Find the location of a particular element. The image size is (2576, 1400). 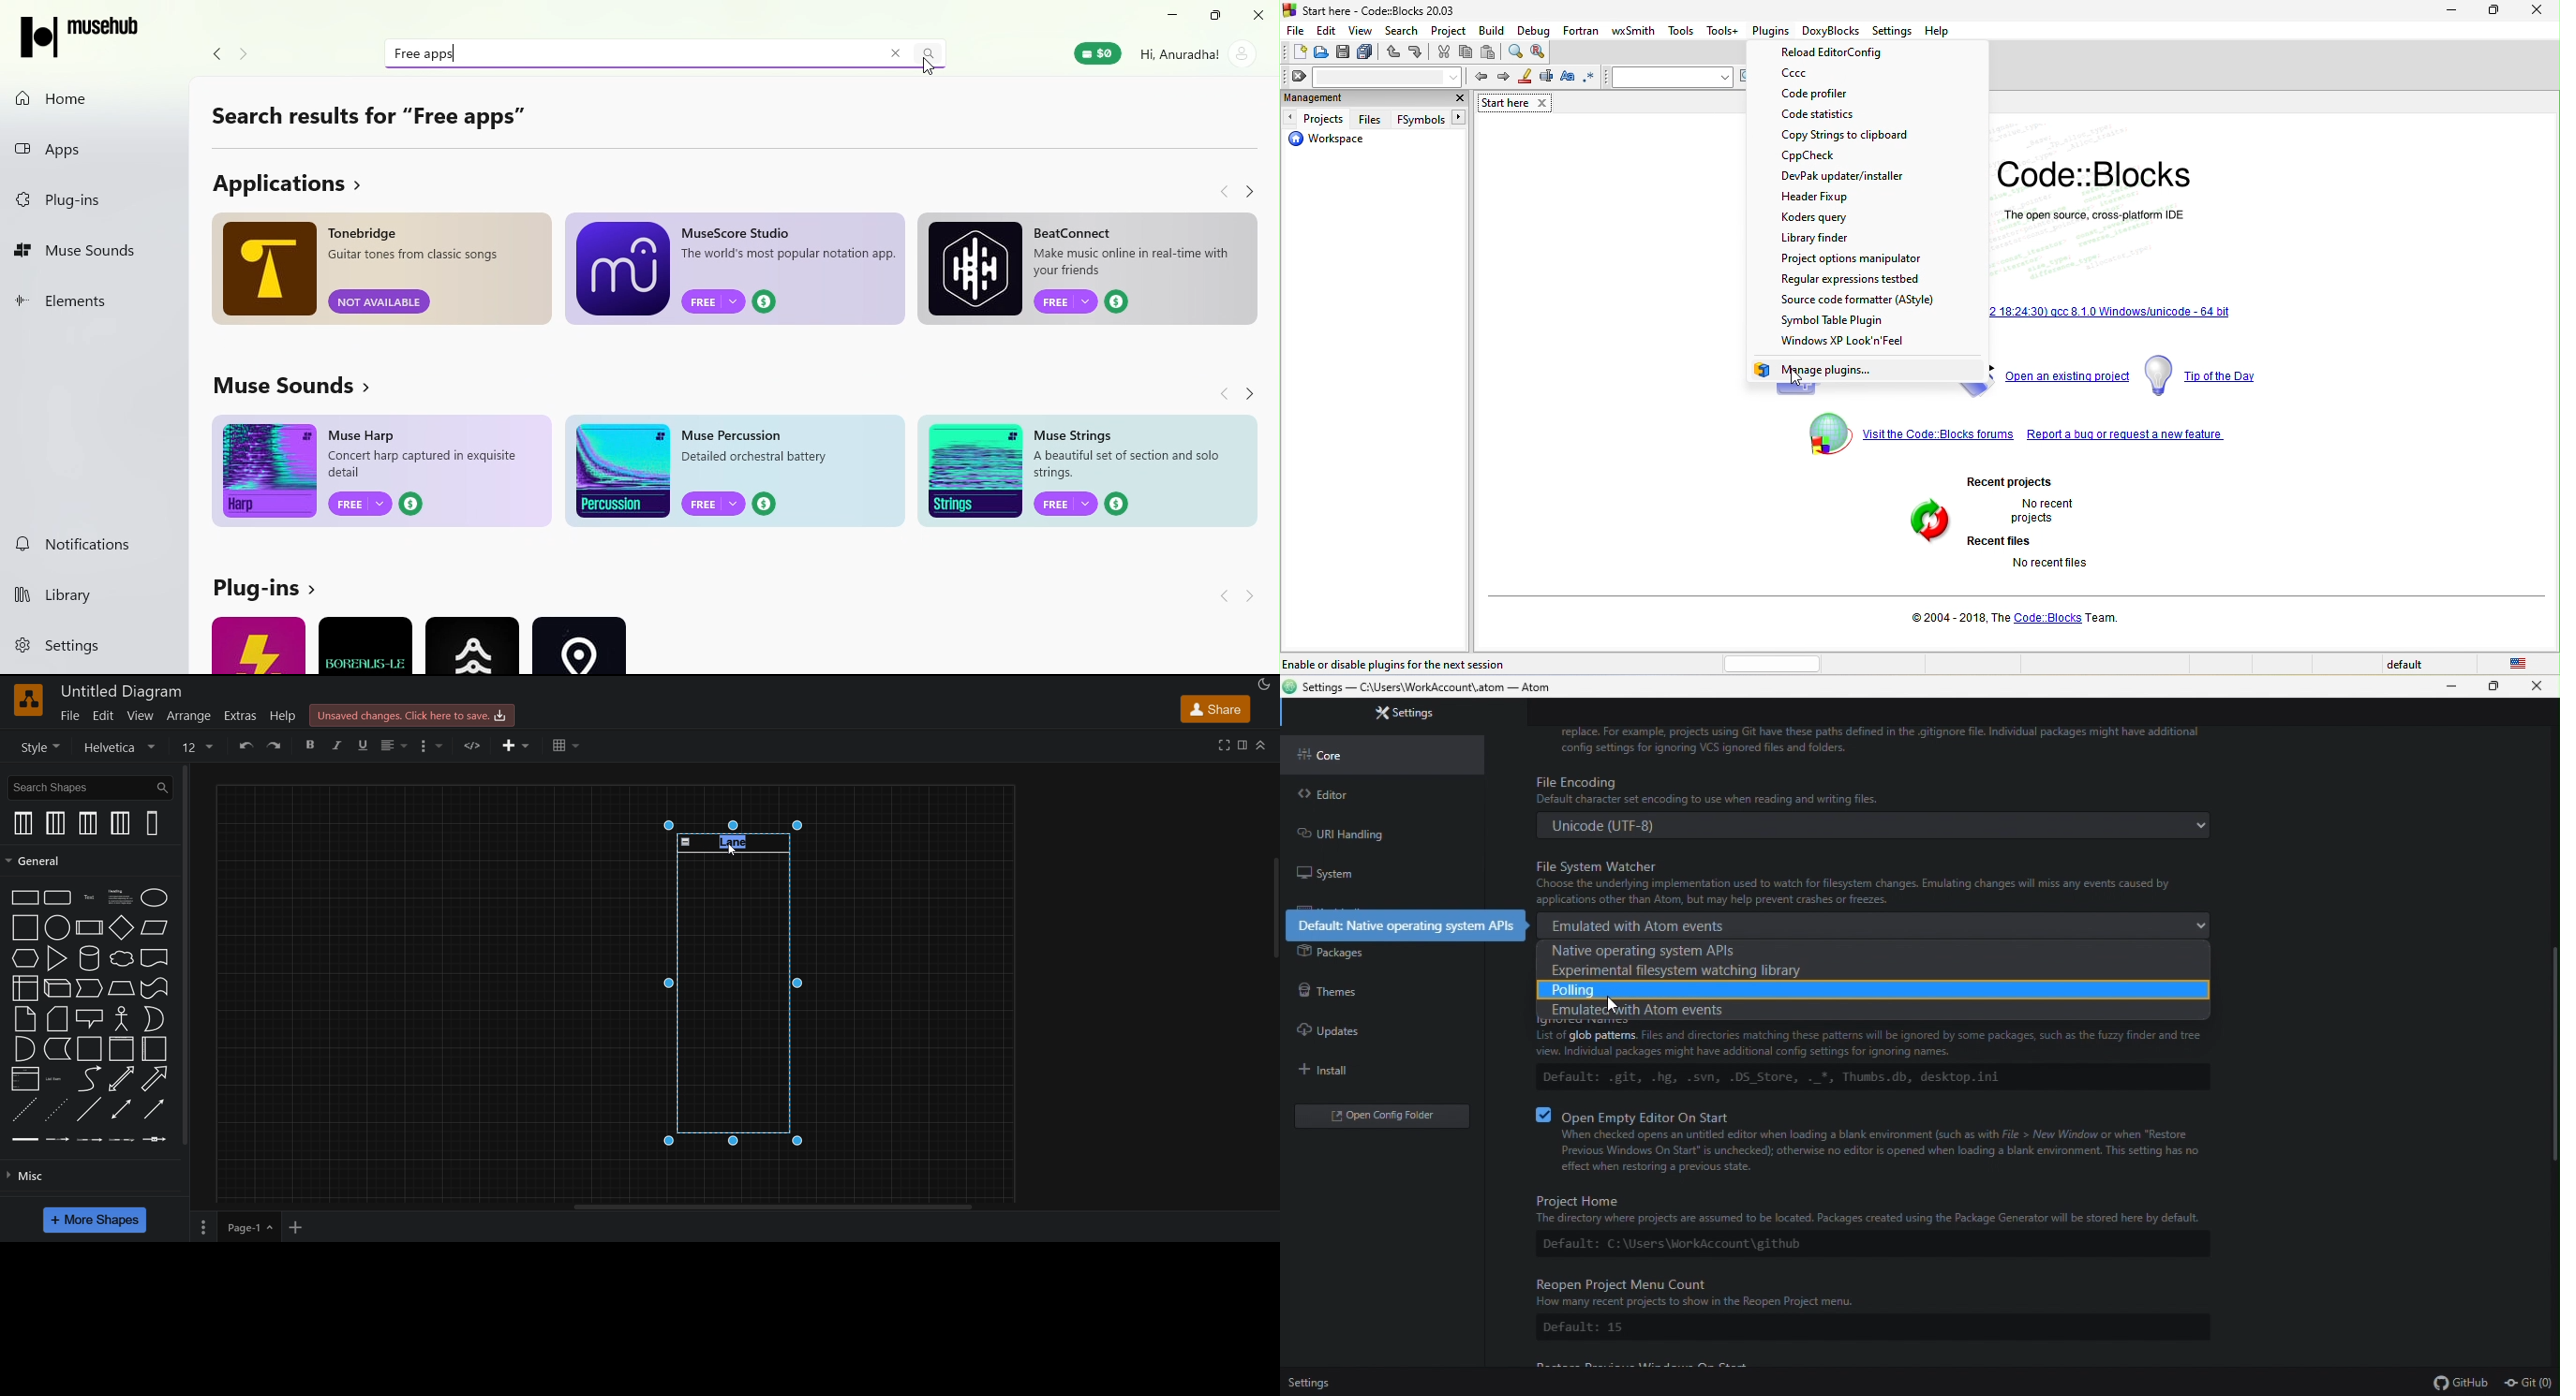

symbol table plugin is located at coordinates (1874, 320).